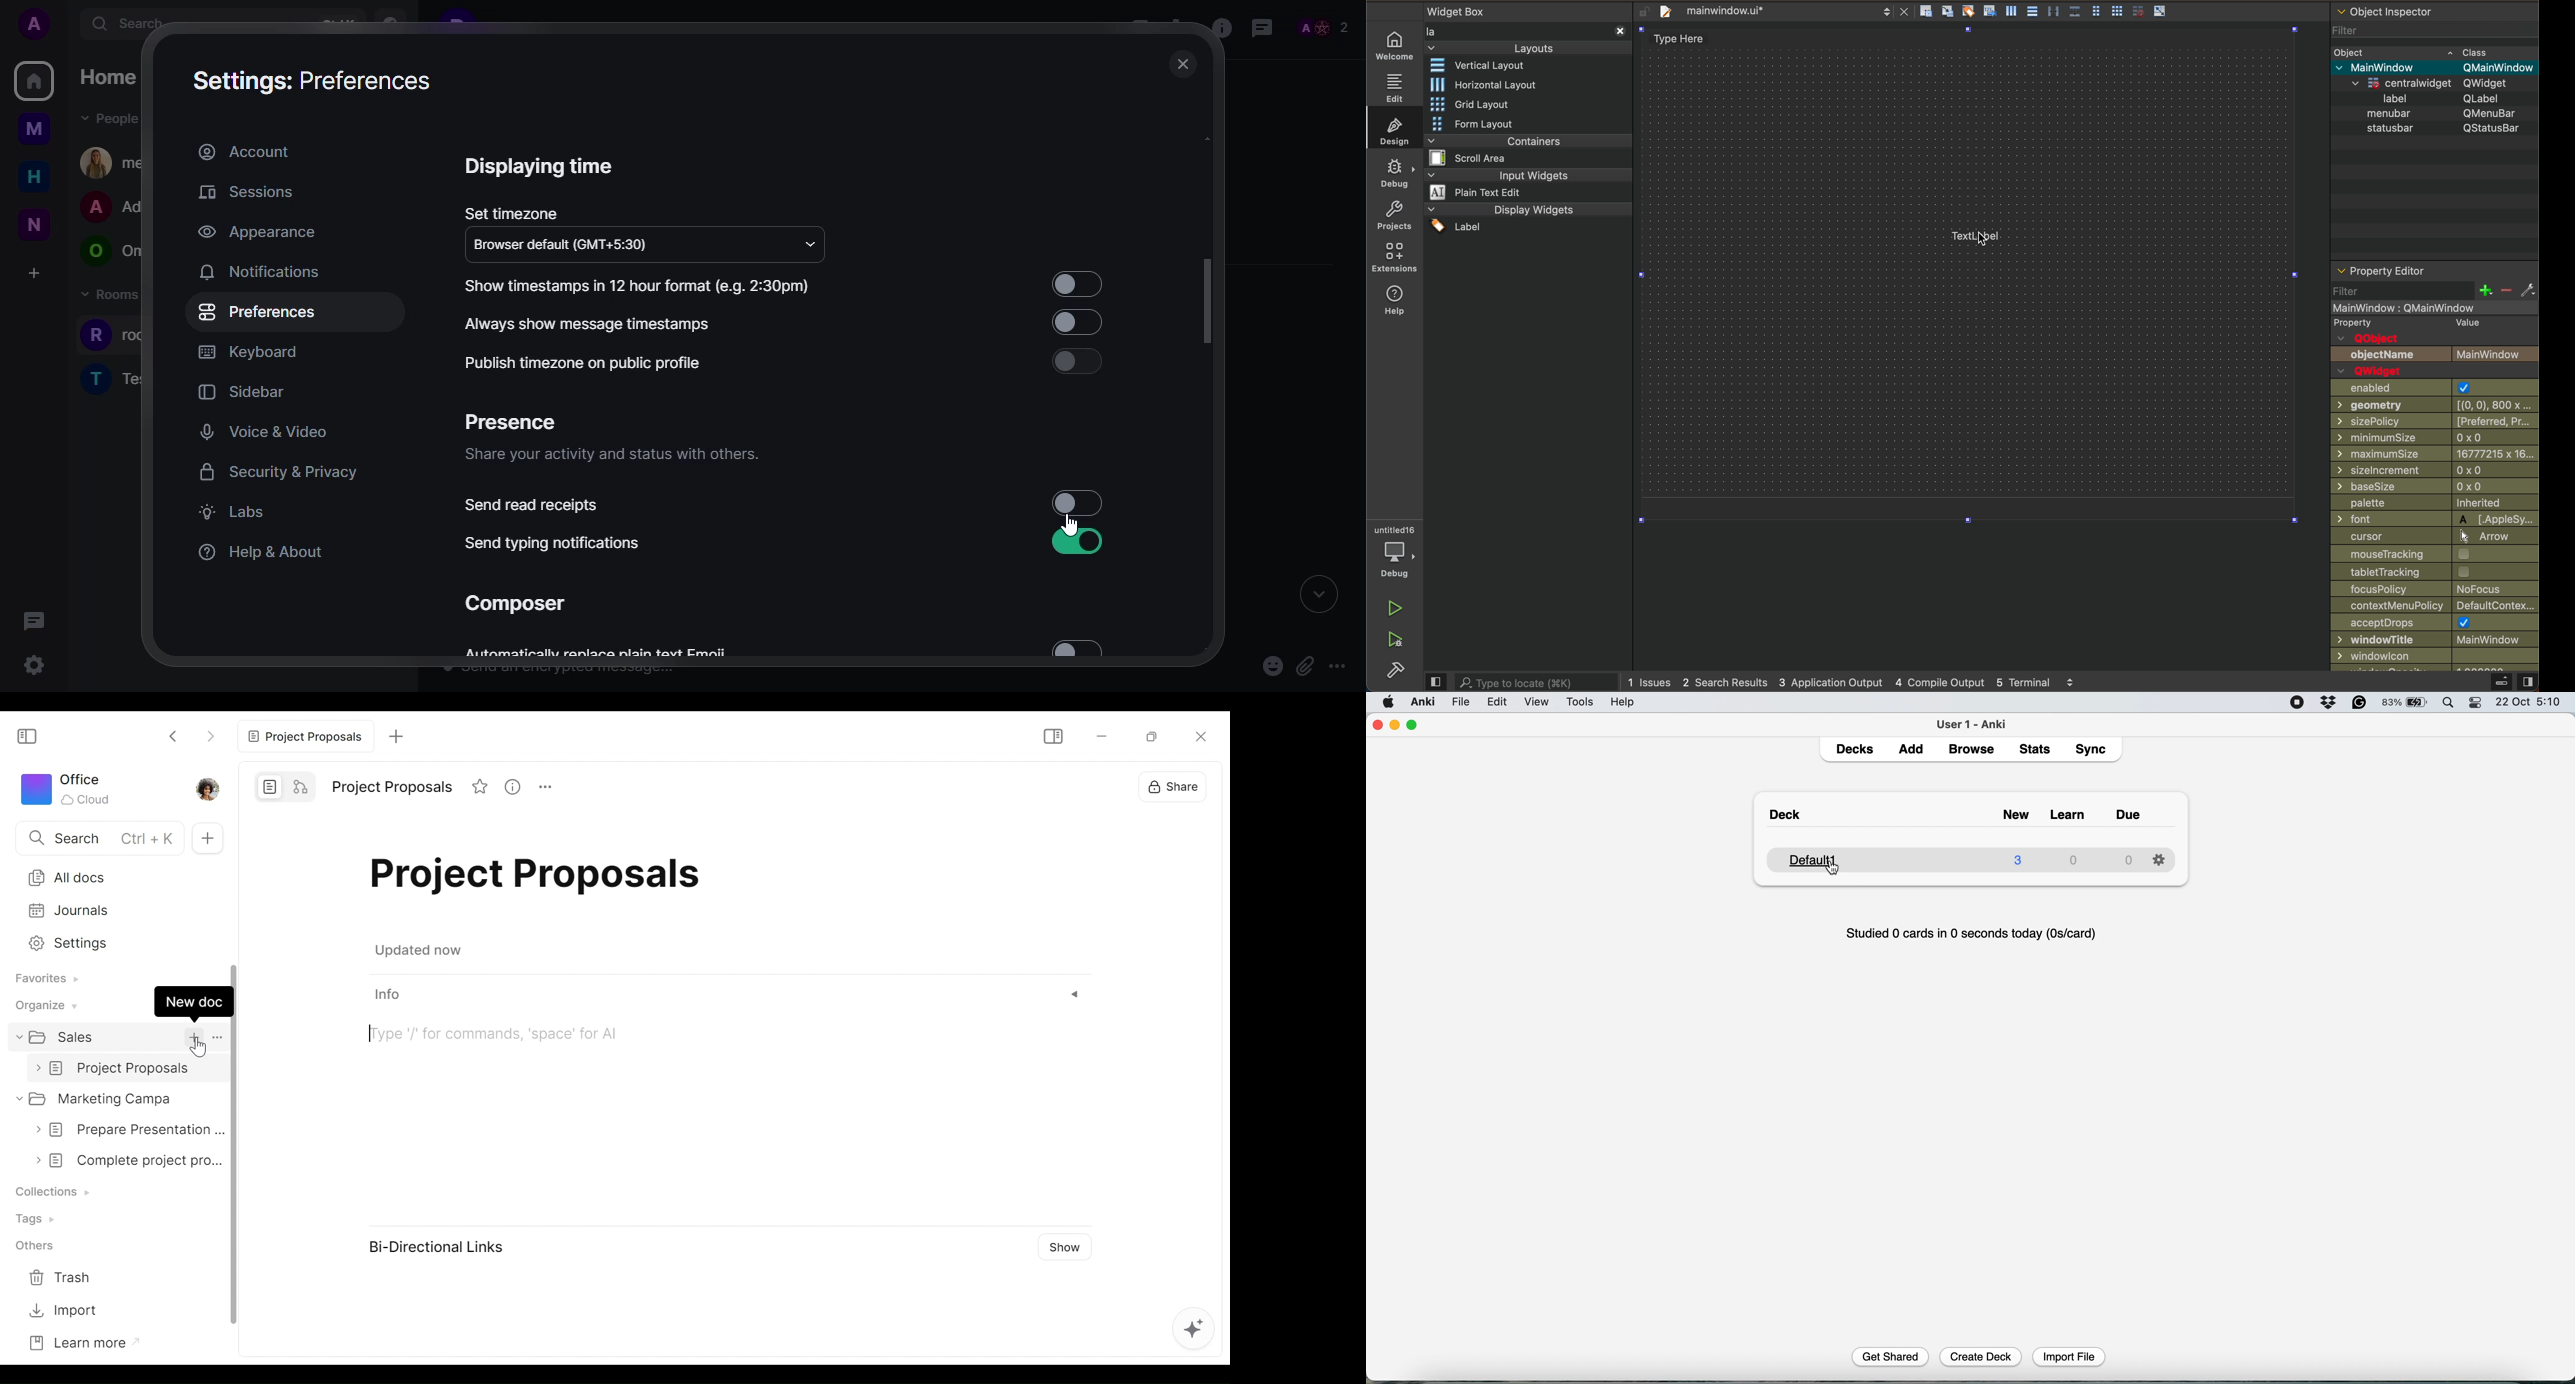 Image resolution: width=2576 pixels, height=1400 pixels. What do you see at coordinates (258, 311) in the screenshot?
I see `preferences` at bounding box center [258, 311].